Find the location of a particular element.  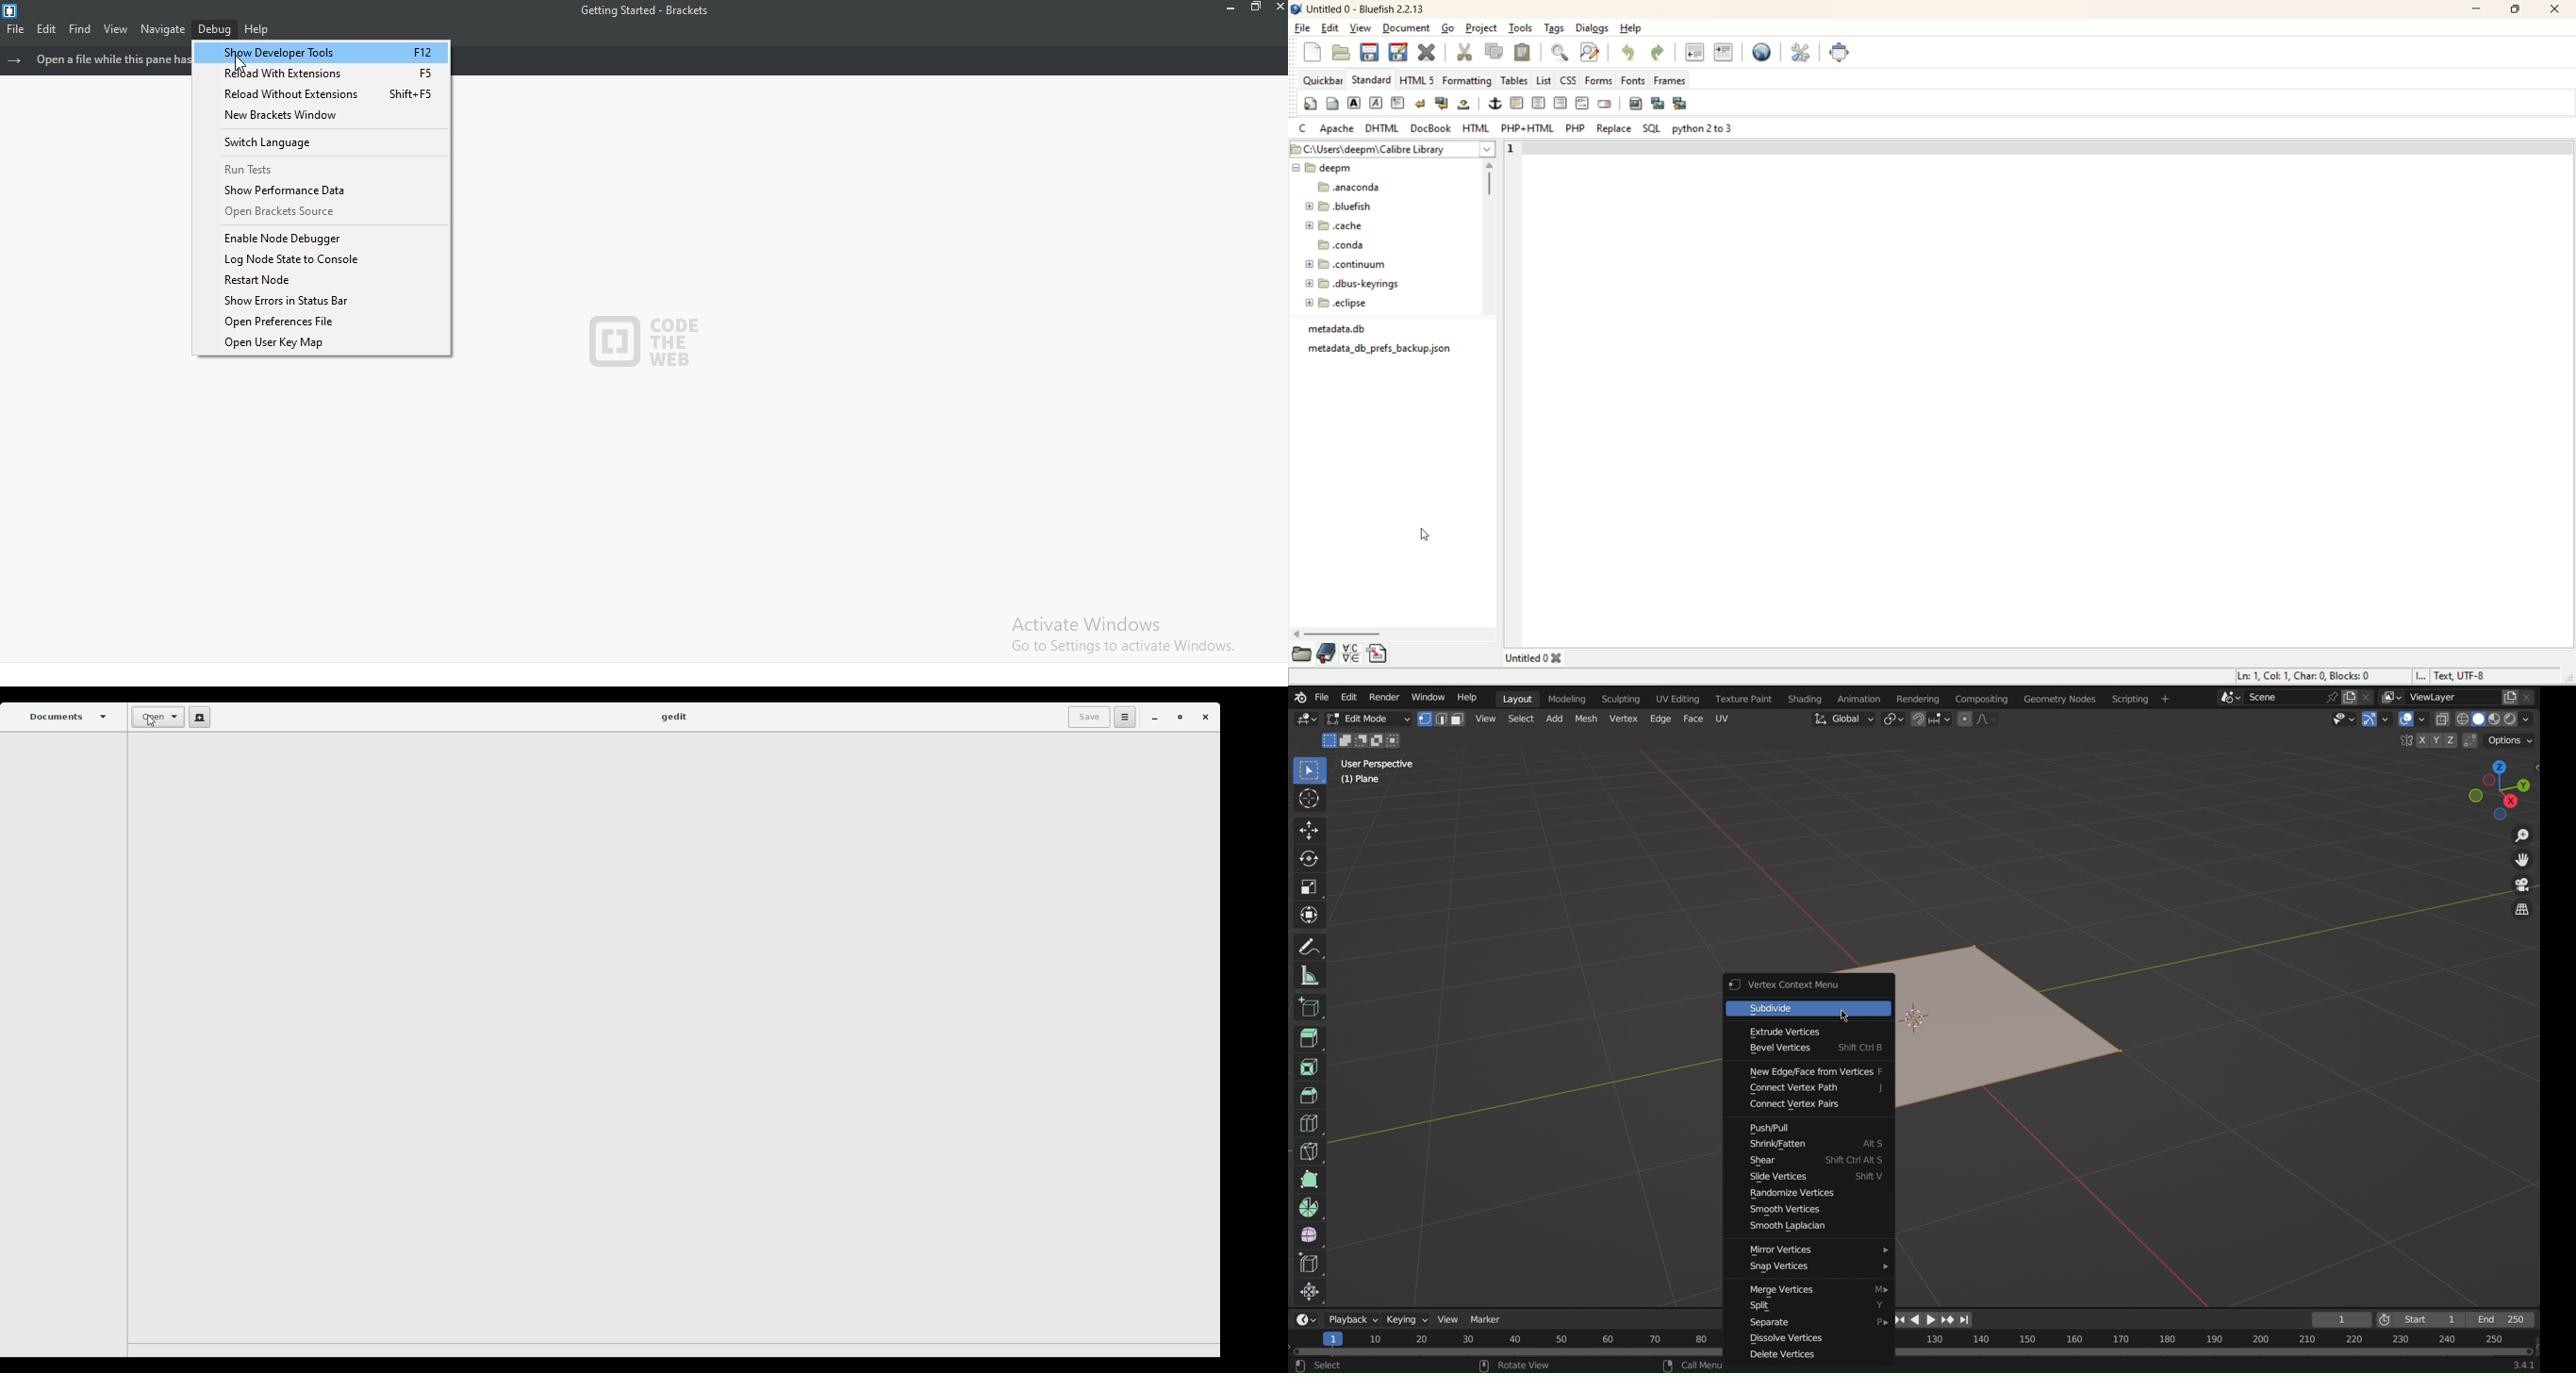

center is located at coordinates (1539, 103).